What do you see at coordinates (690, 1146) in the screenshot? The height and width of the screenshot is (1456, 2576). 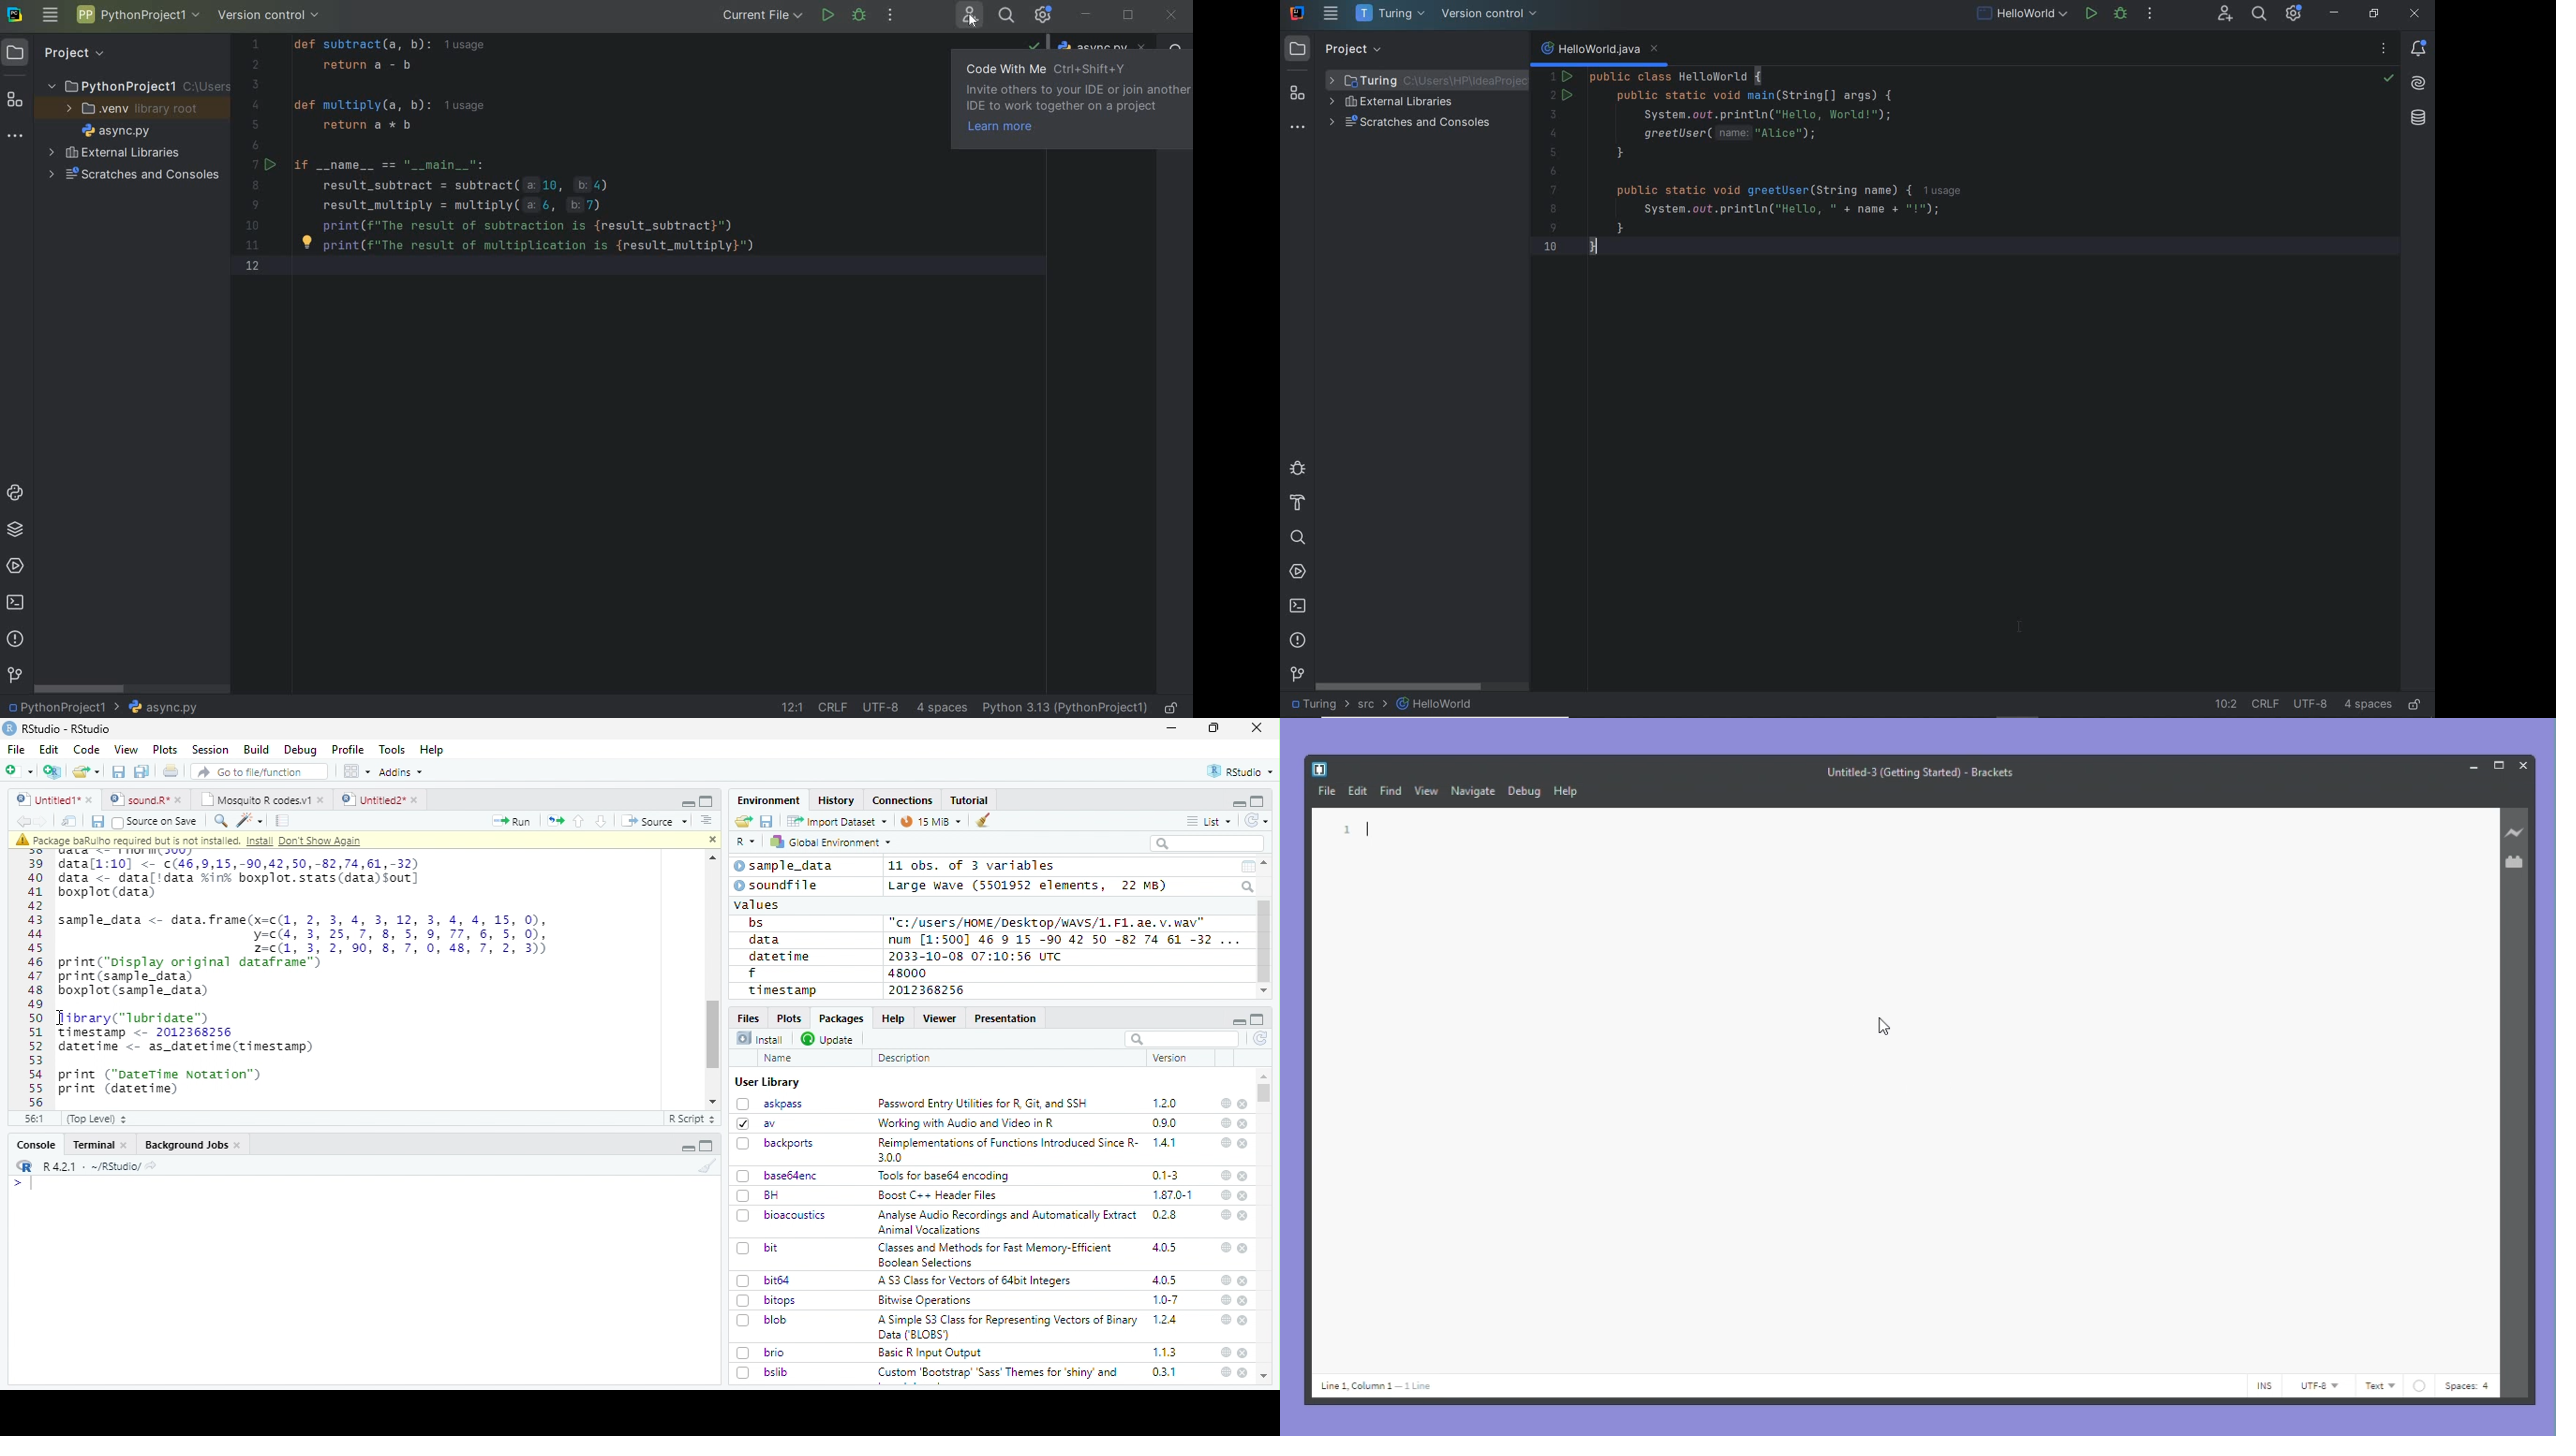 I see `minimize` at bounding box center [690, 1146].